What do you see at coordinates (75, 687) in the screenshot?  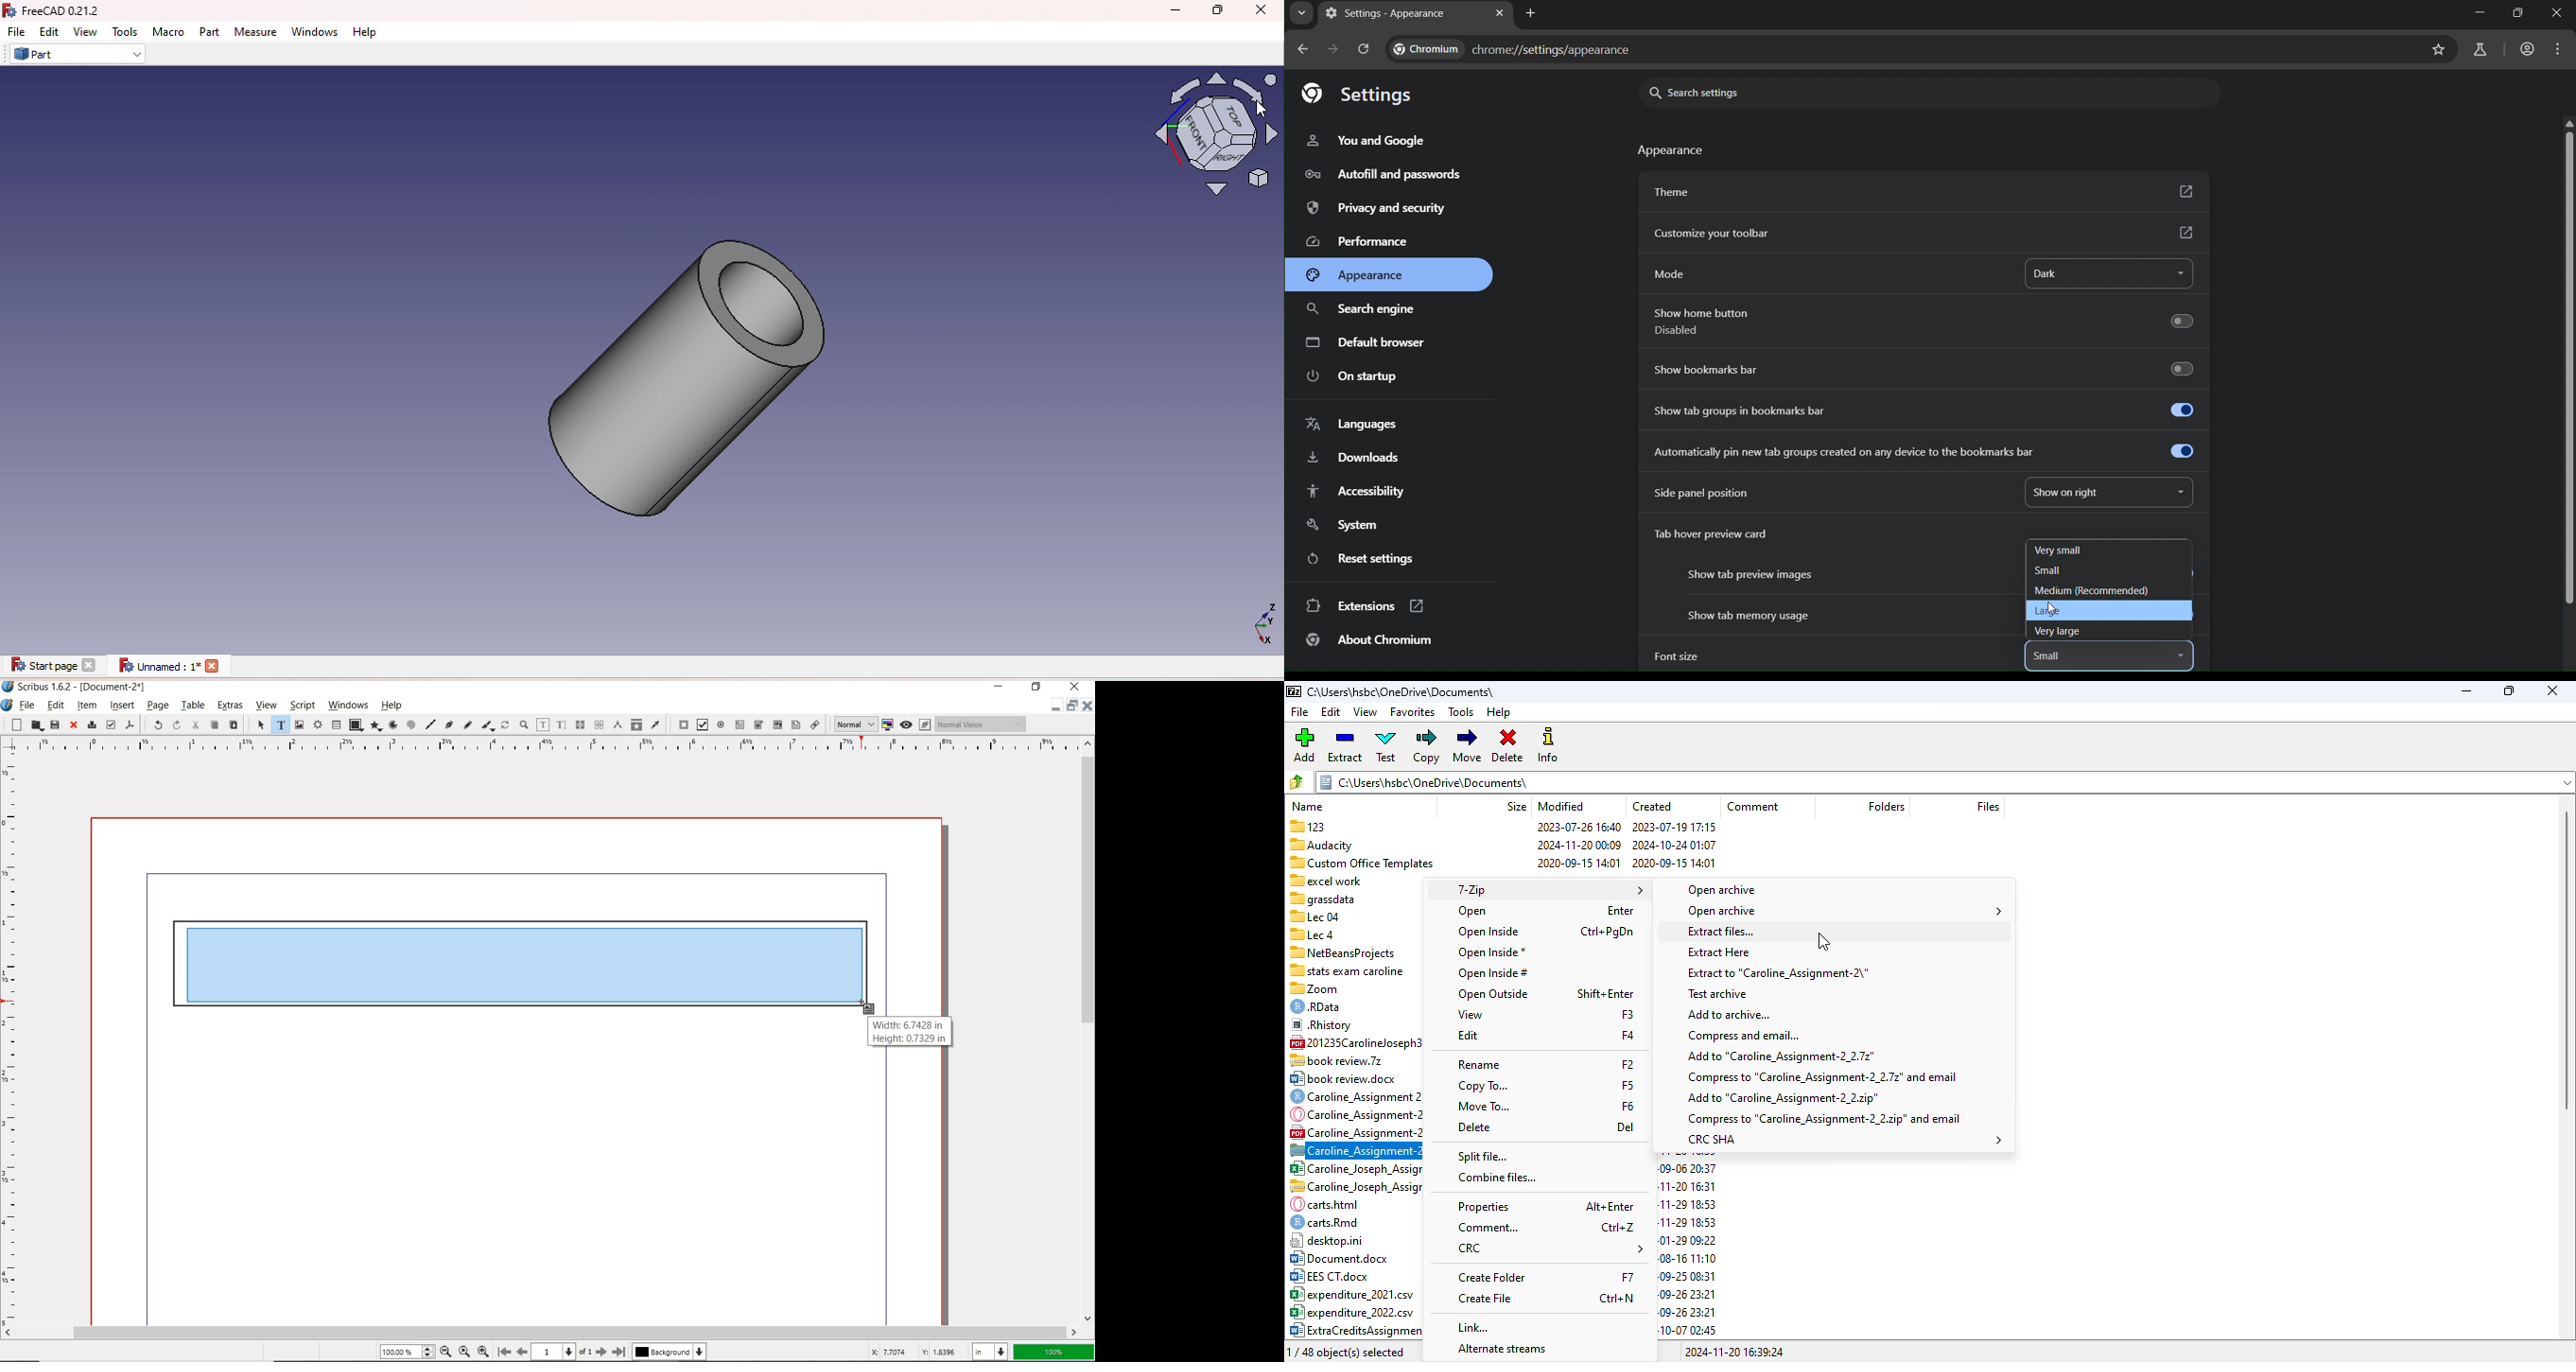 I see `system name` at bounding box center [75, 687].